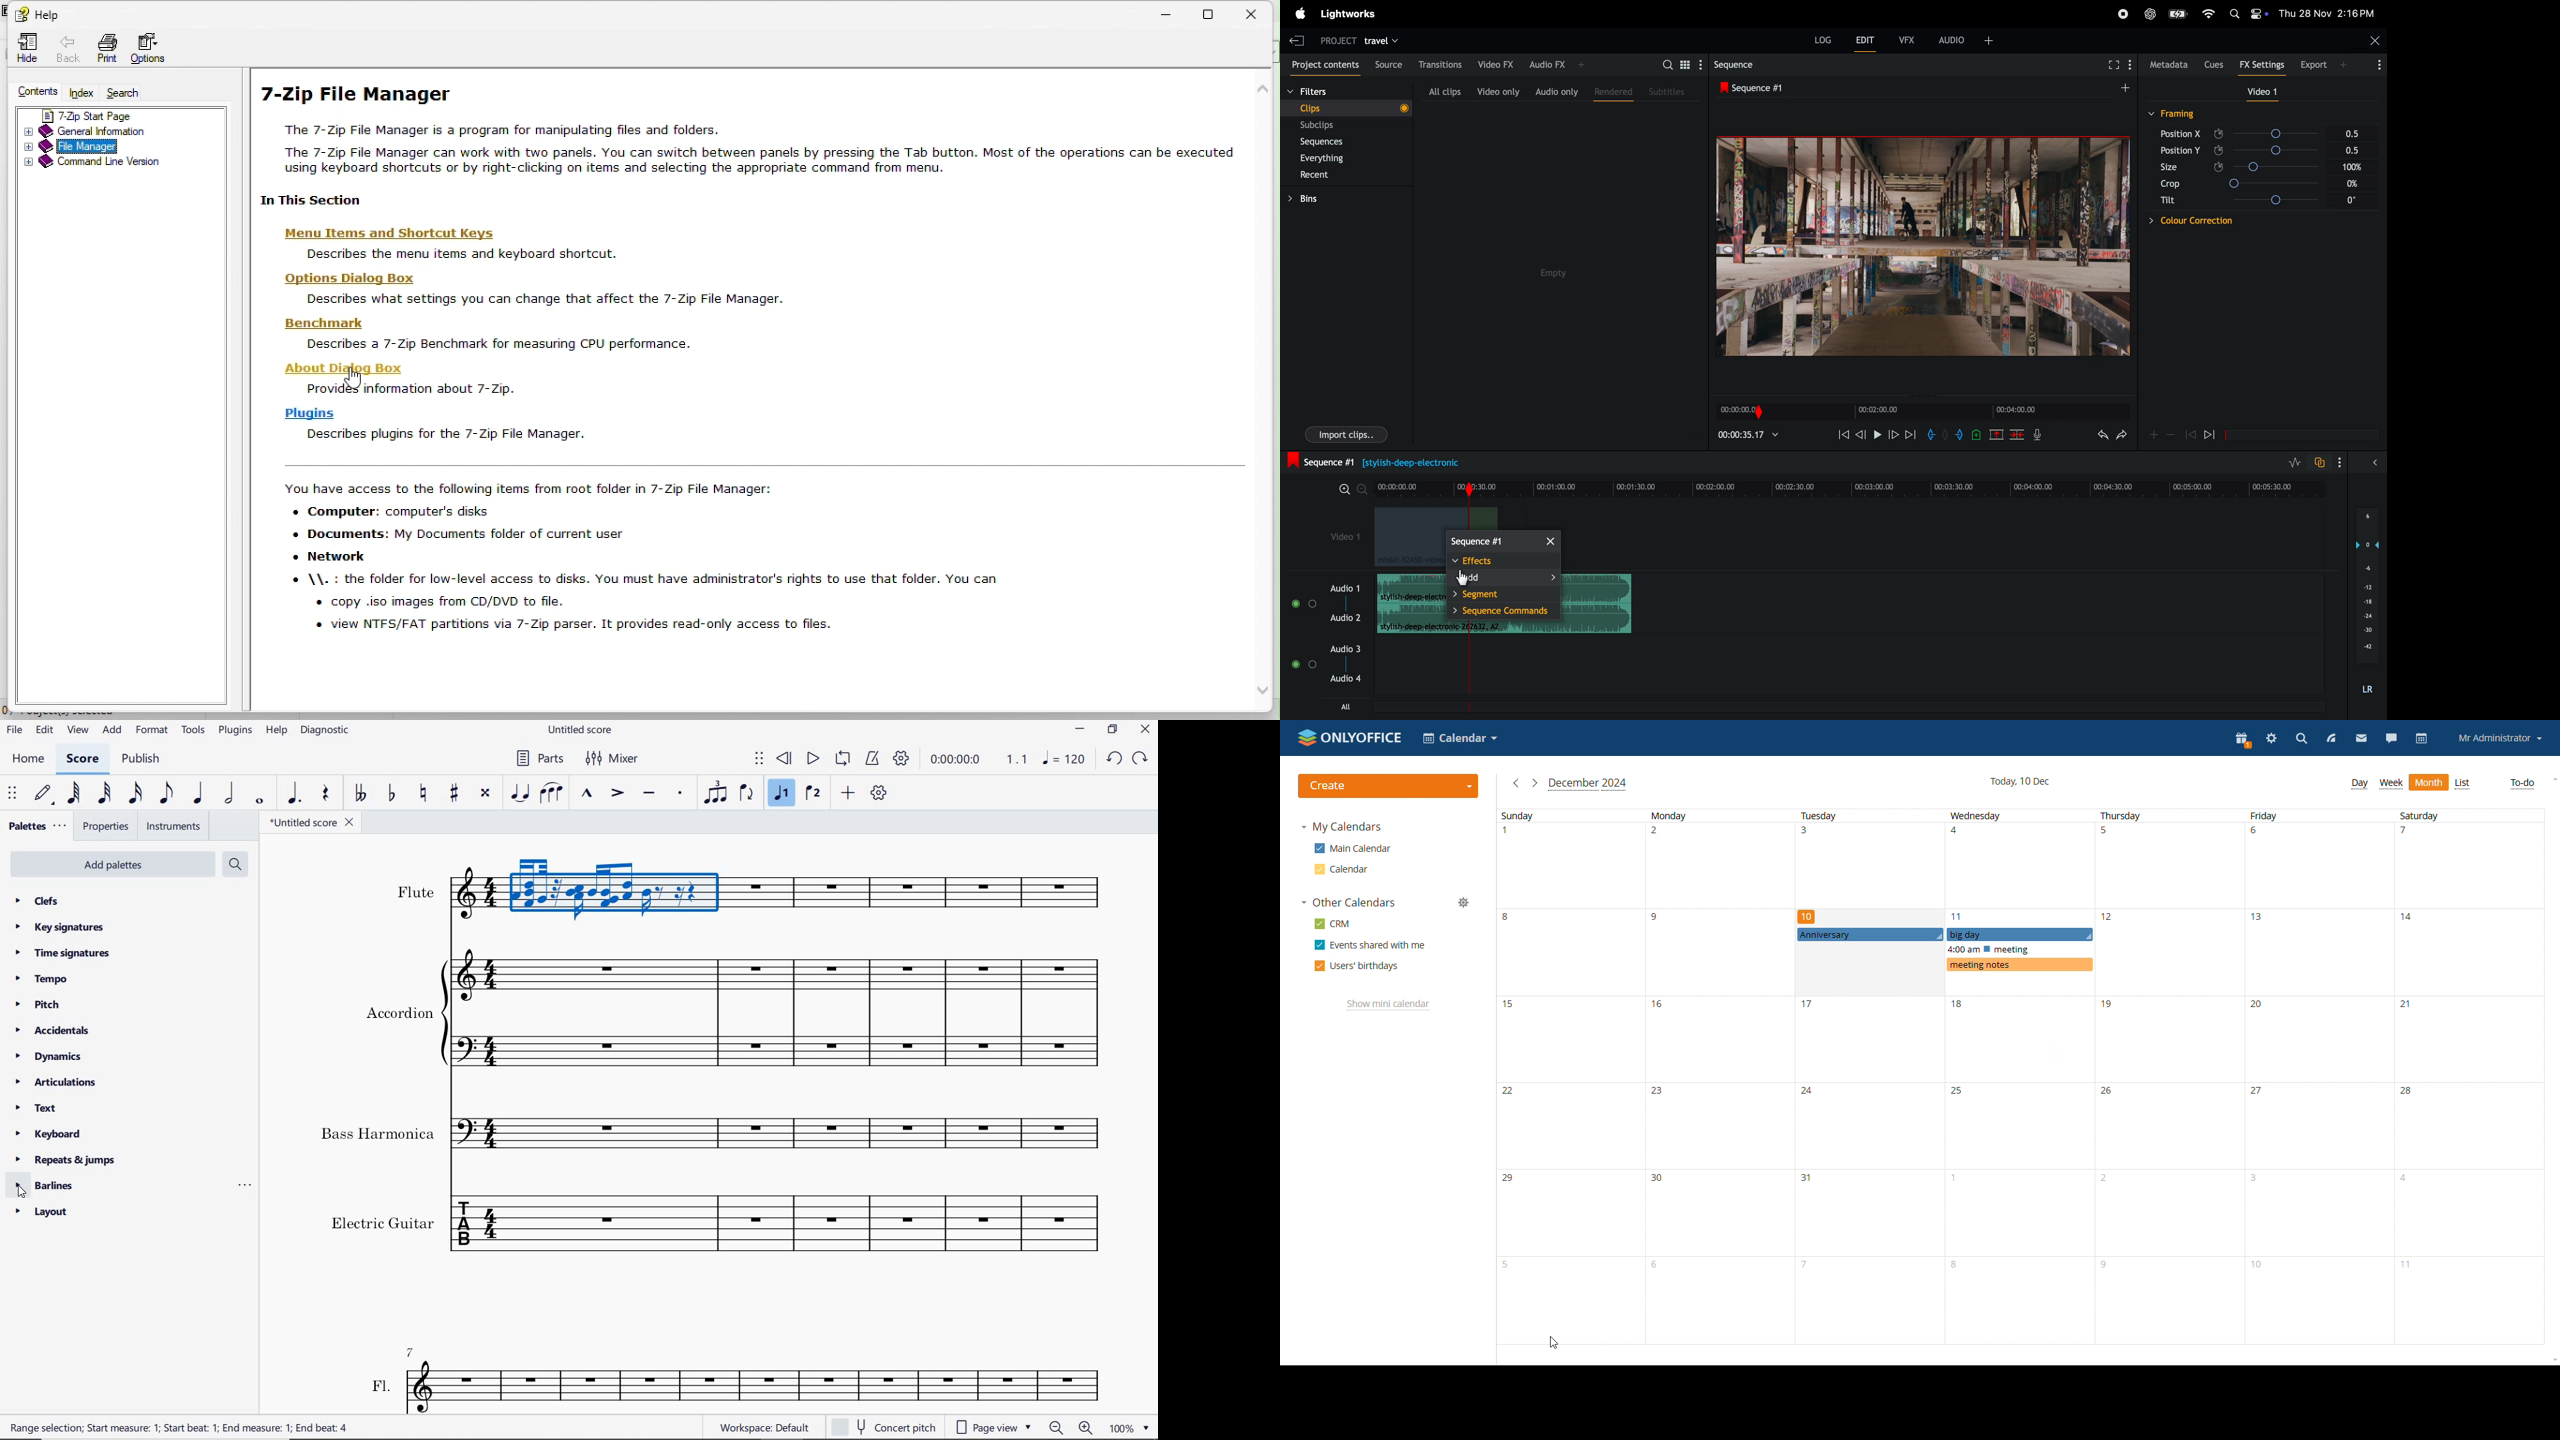 This screenshot has width=2576, height=1456. What do you see at coordinates (36, 1003) in the screenshot?
I see `pitch` at bounding box center [36, 1003].